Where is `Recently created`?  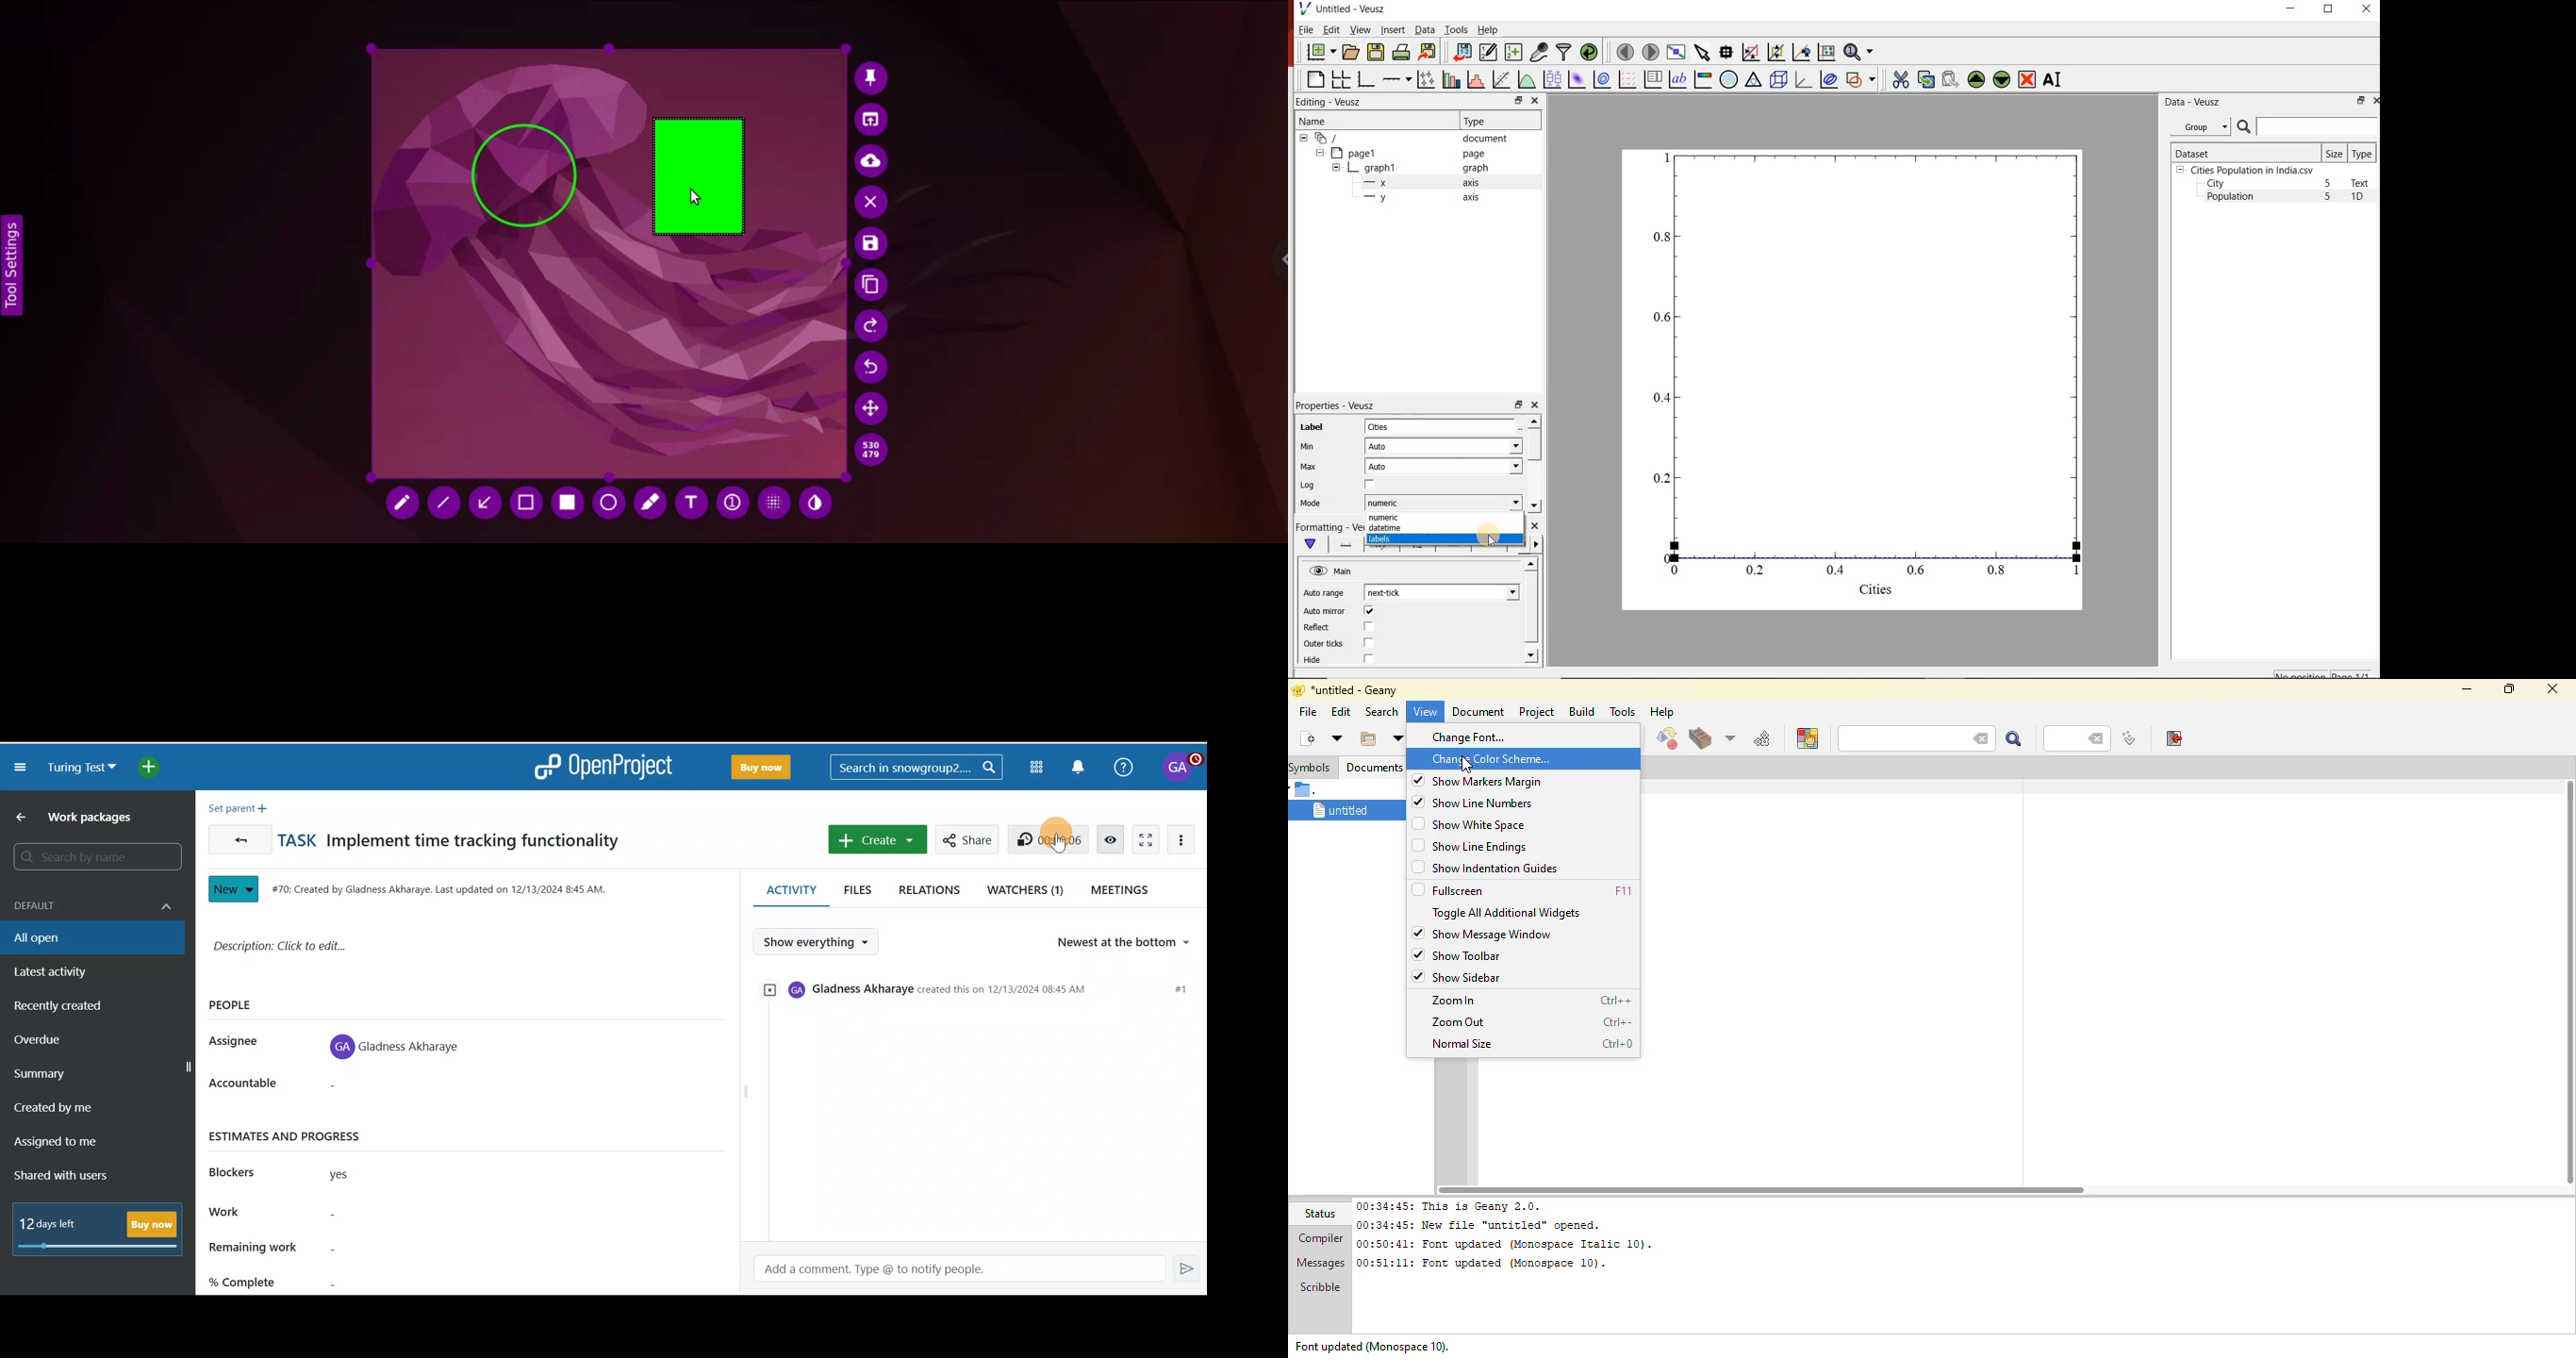 Recently created is located at coordinates (84, 1009).